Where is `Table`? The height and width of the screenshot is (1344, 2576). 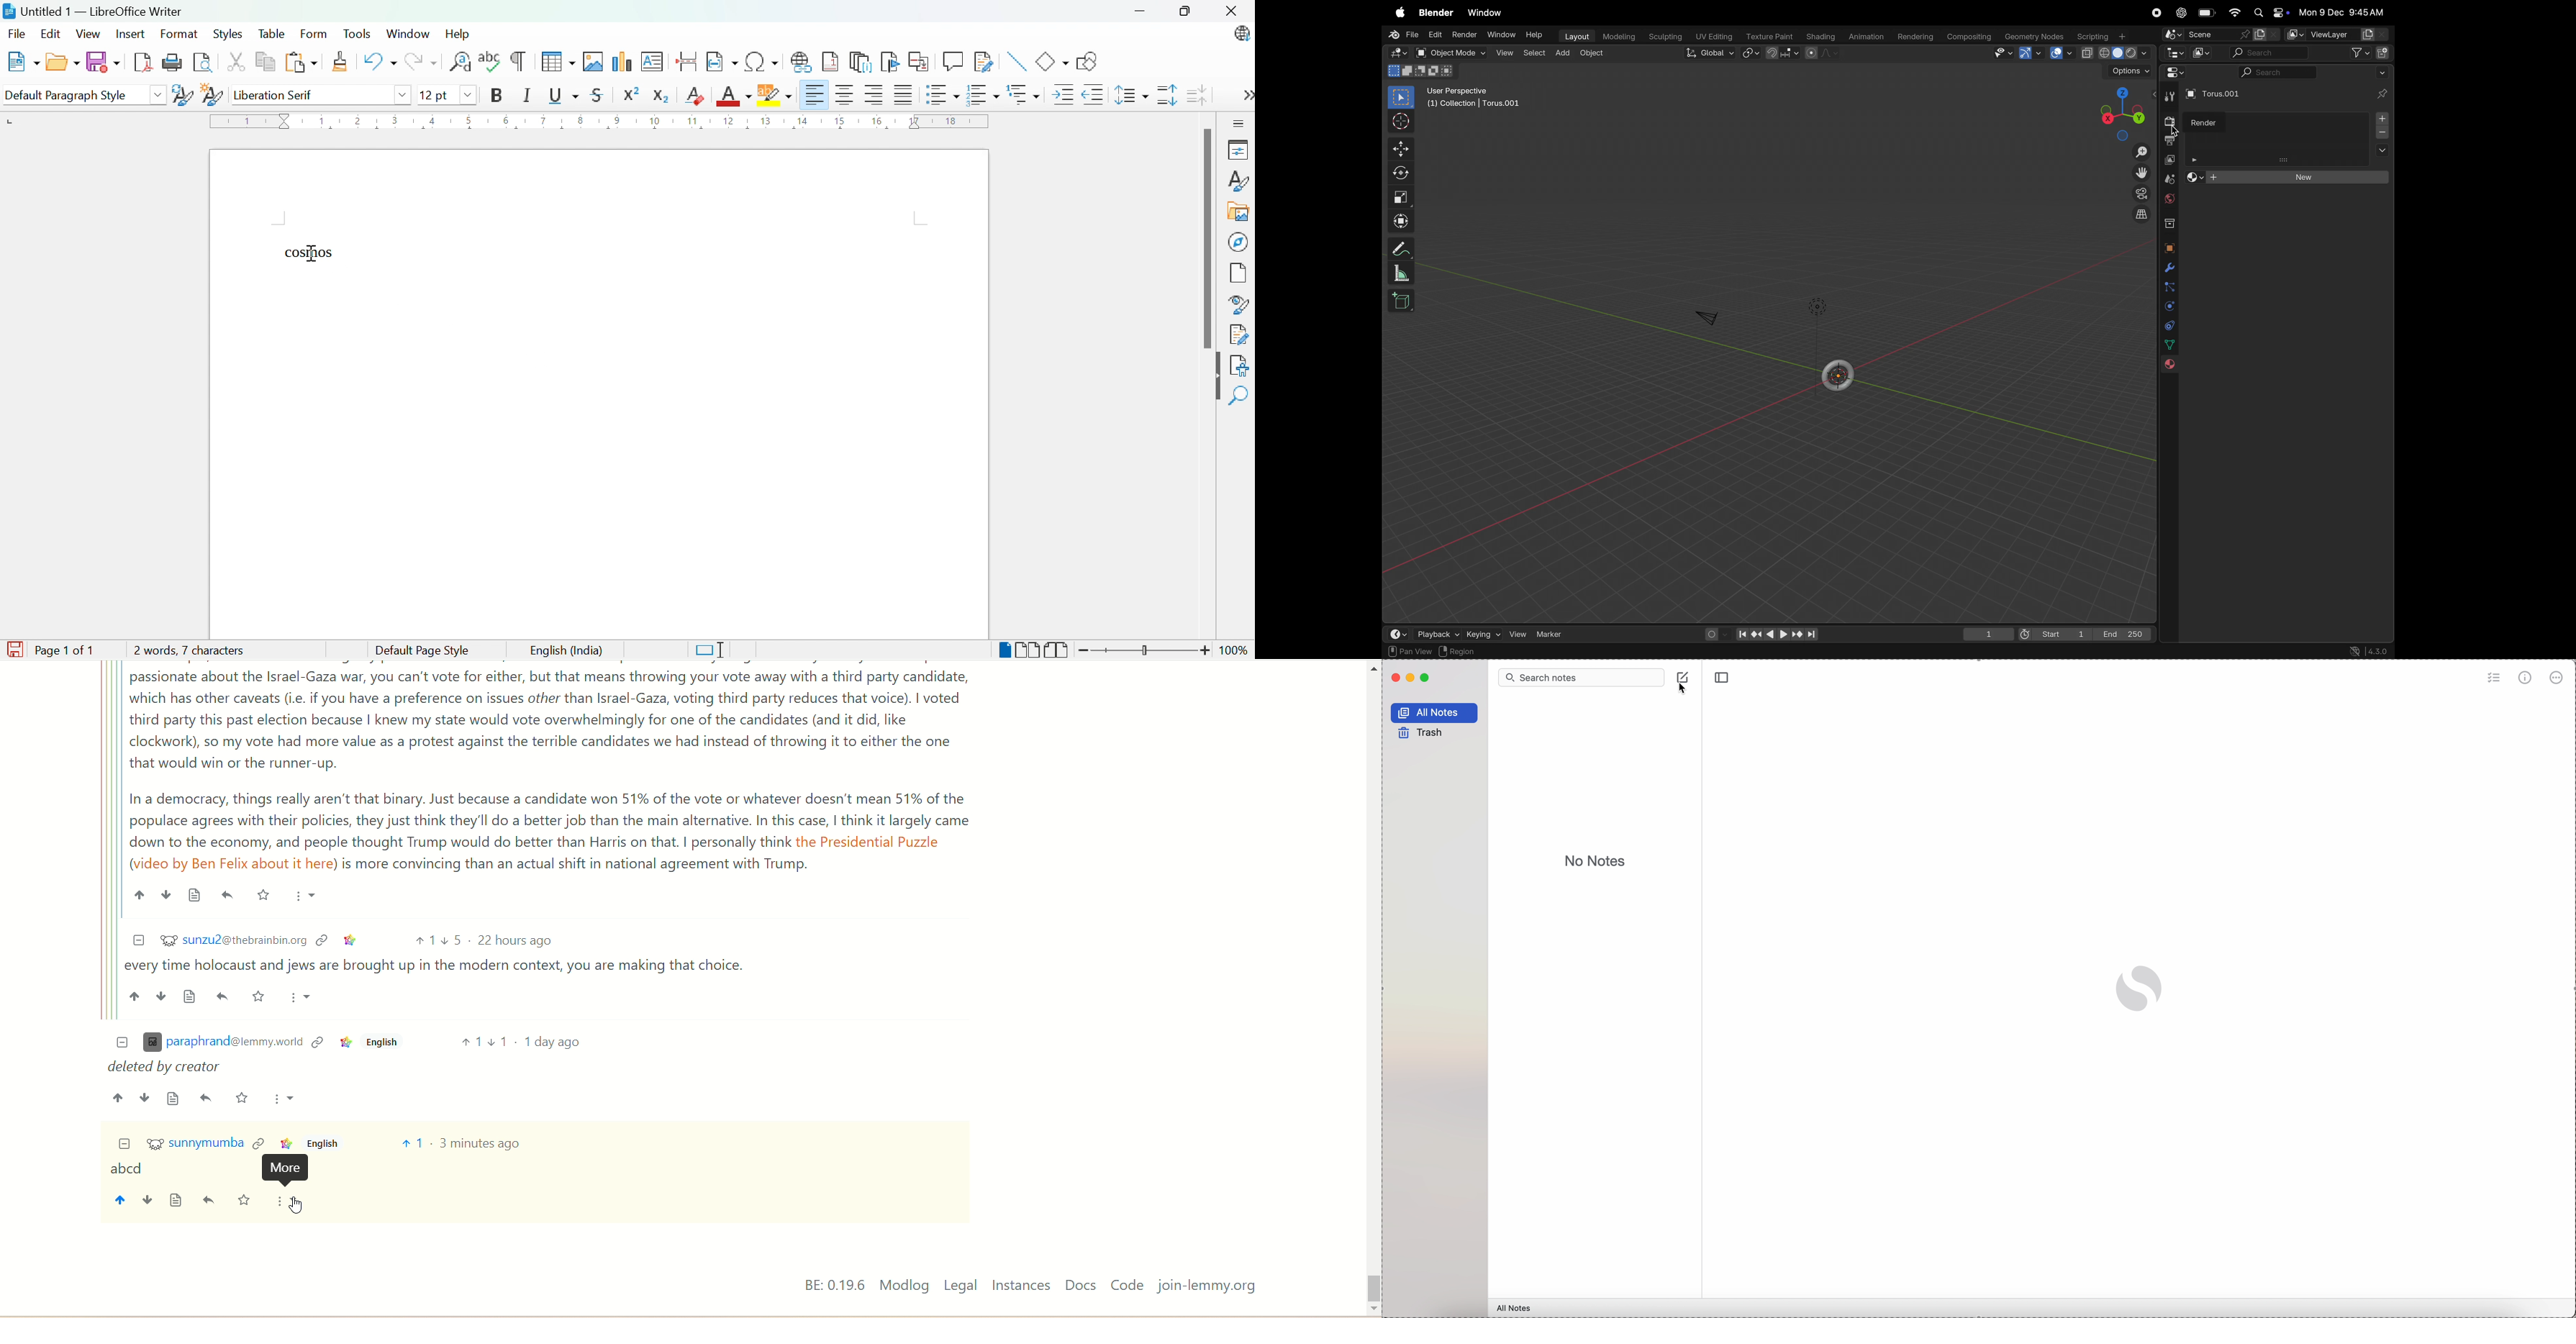
Table is located at coordinates (274, 34).